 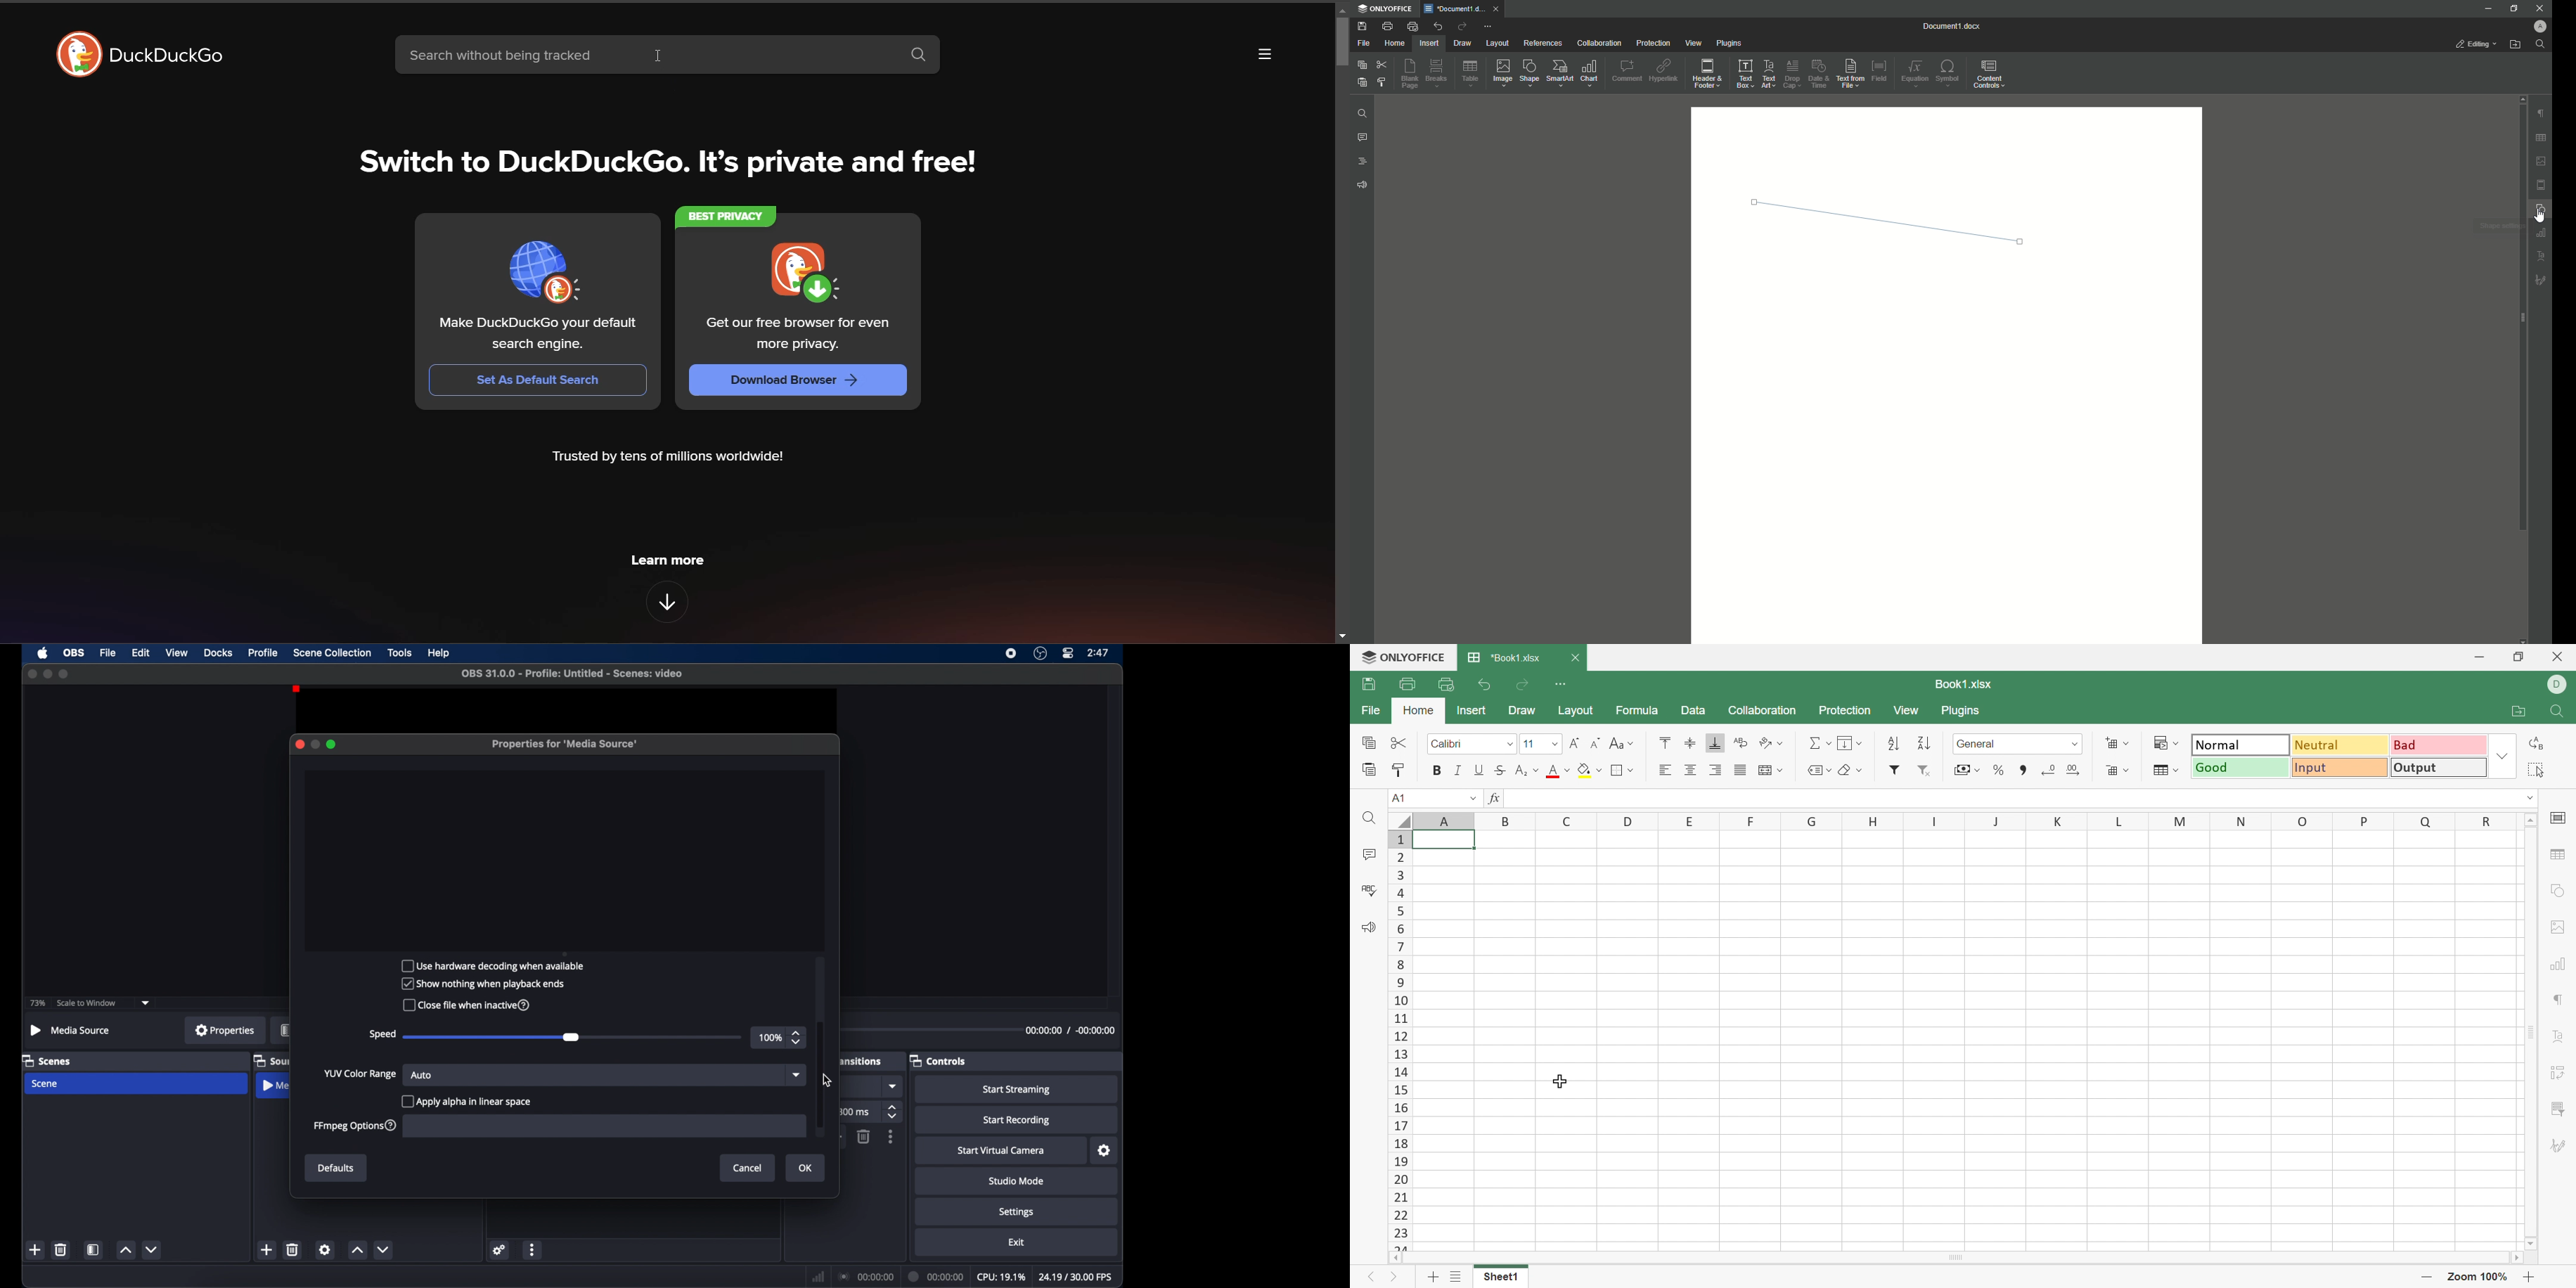 What do you see at coordinates (1556, 1276) in the screenshot?
I see `Sheet2` at bounding box center [1556, 1276].